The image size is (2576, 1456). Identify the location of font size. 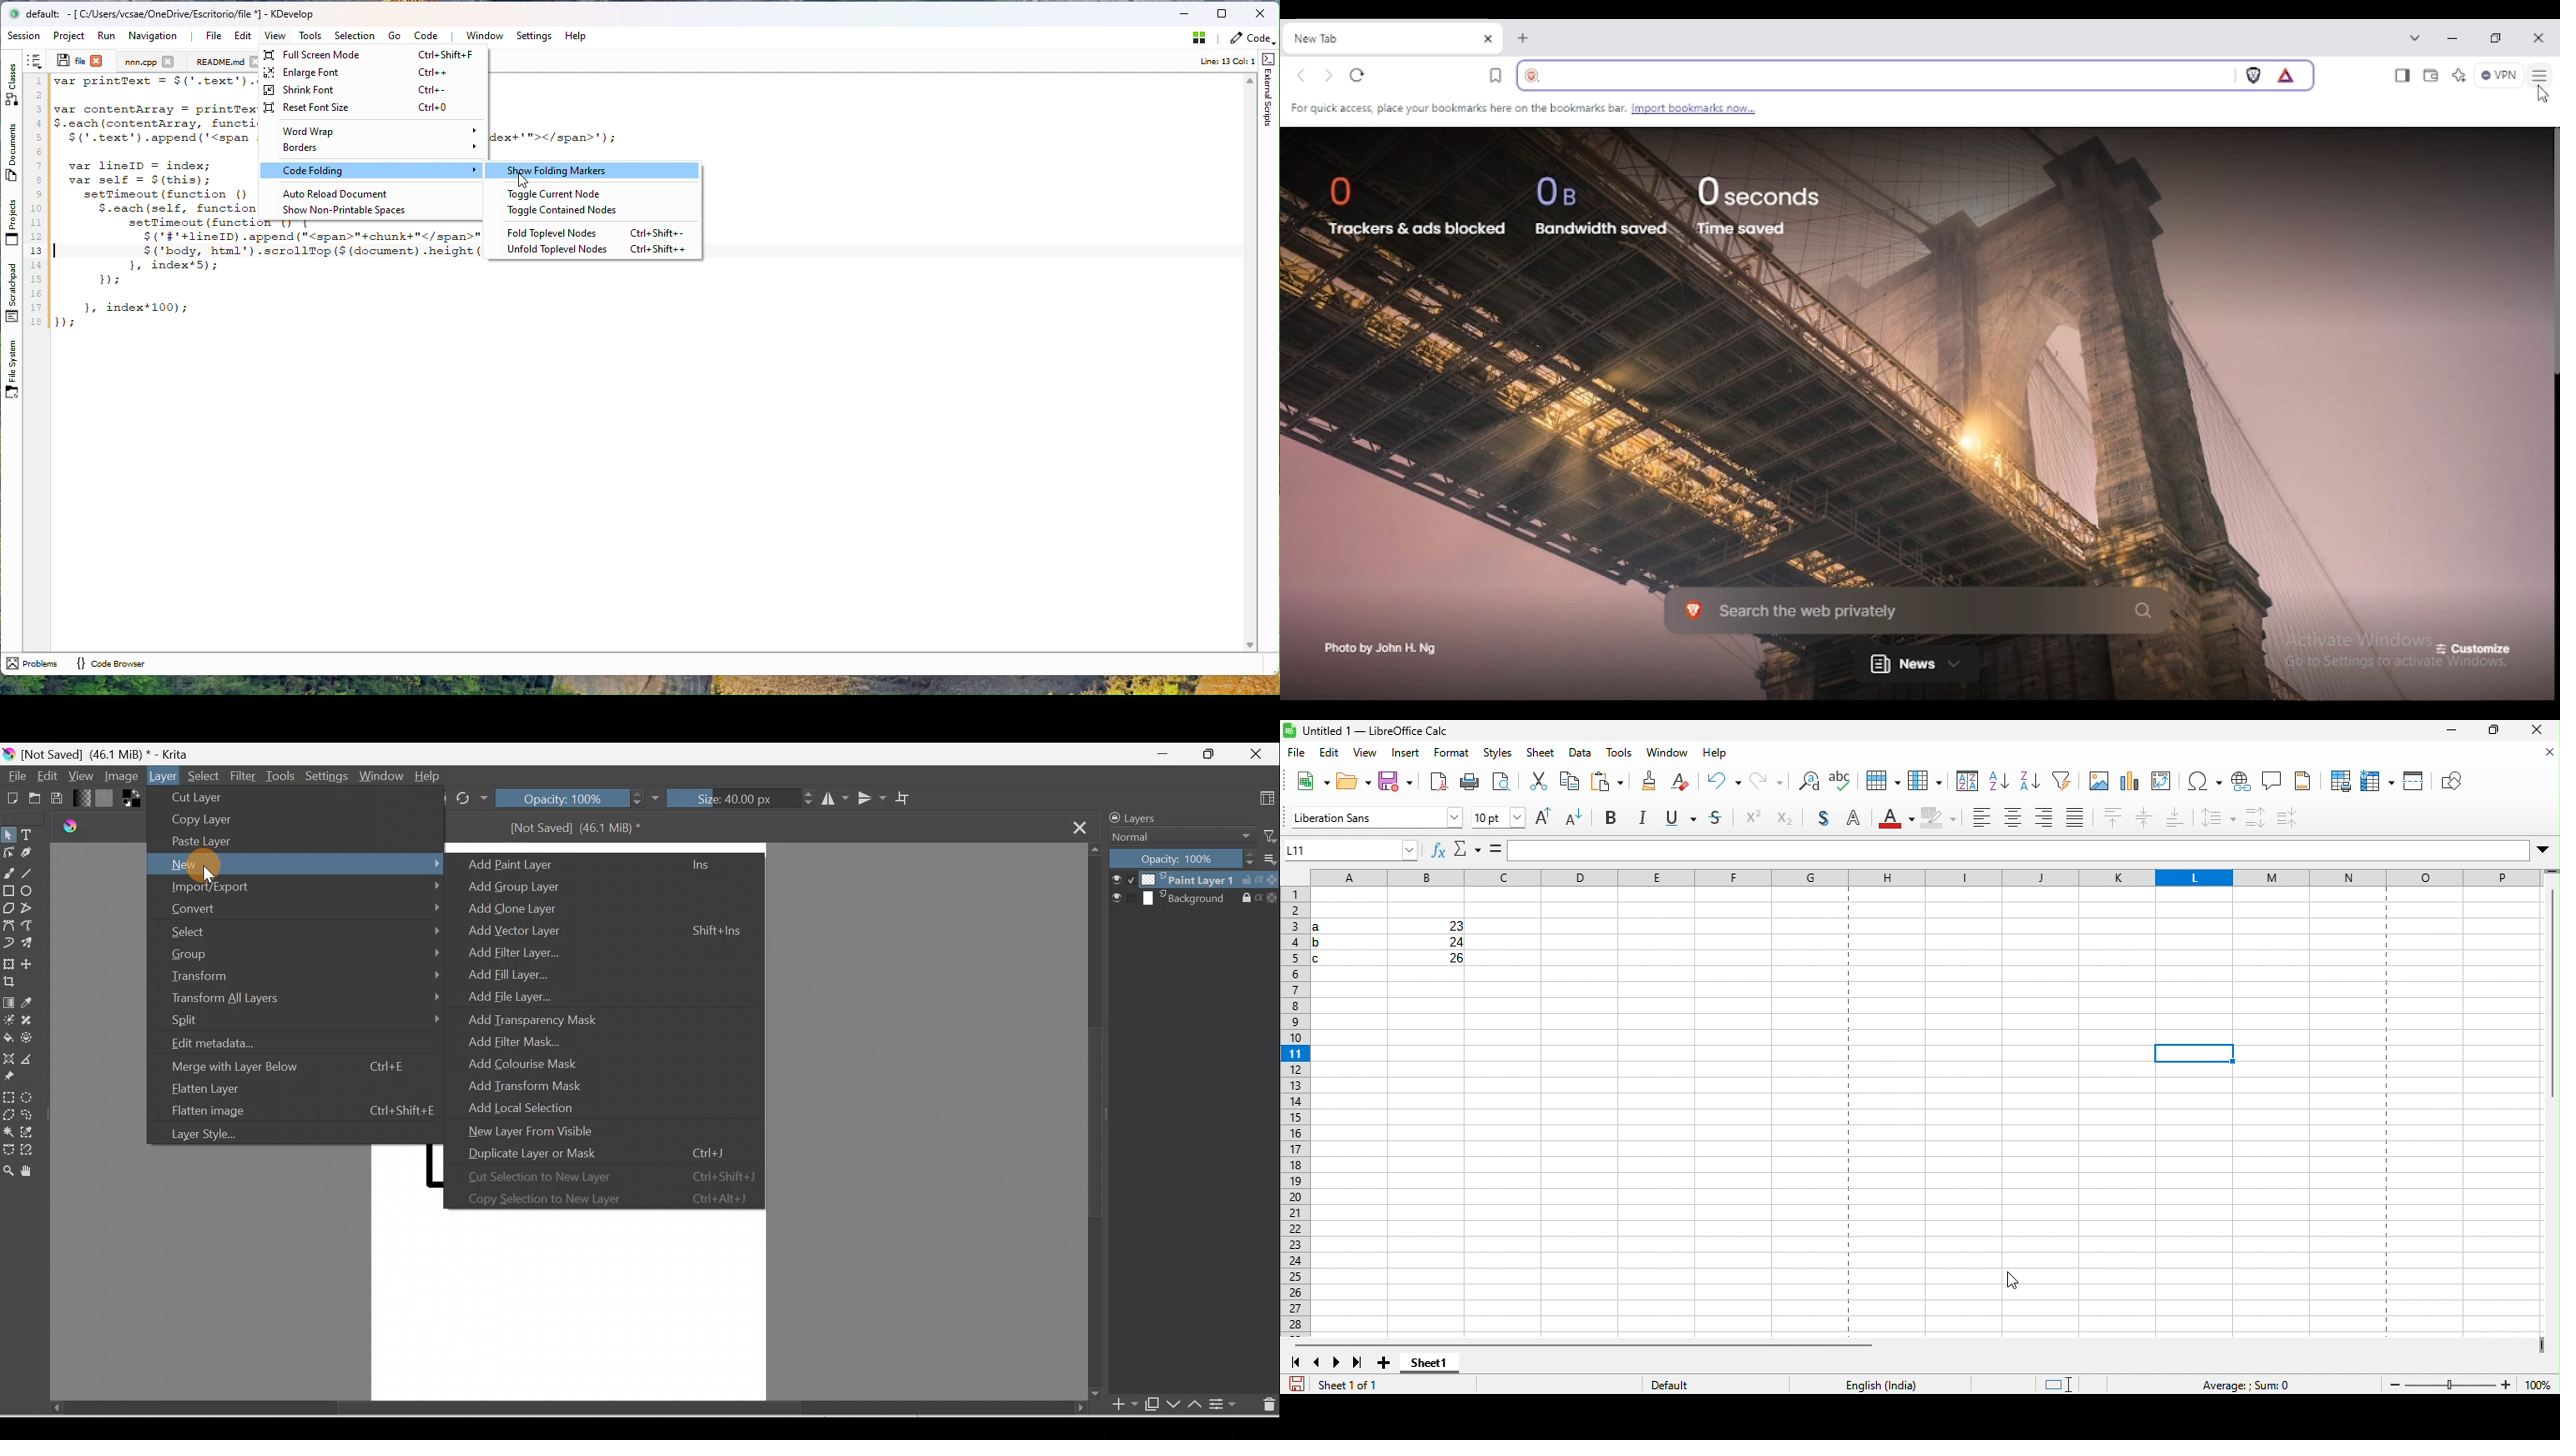
(1500, 817).